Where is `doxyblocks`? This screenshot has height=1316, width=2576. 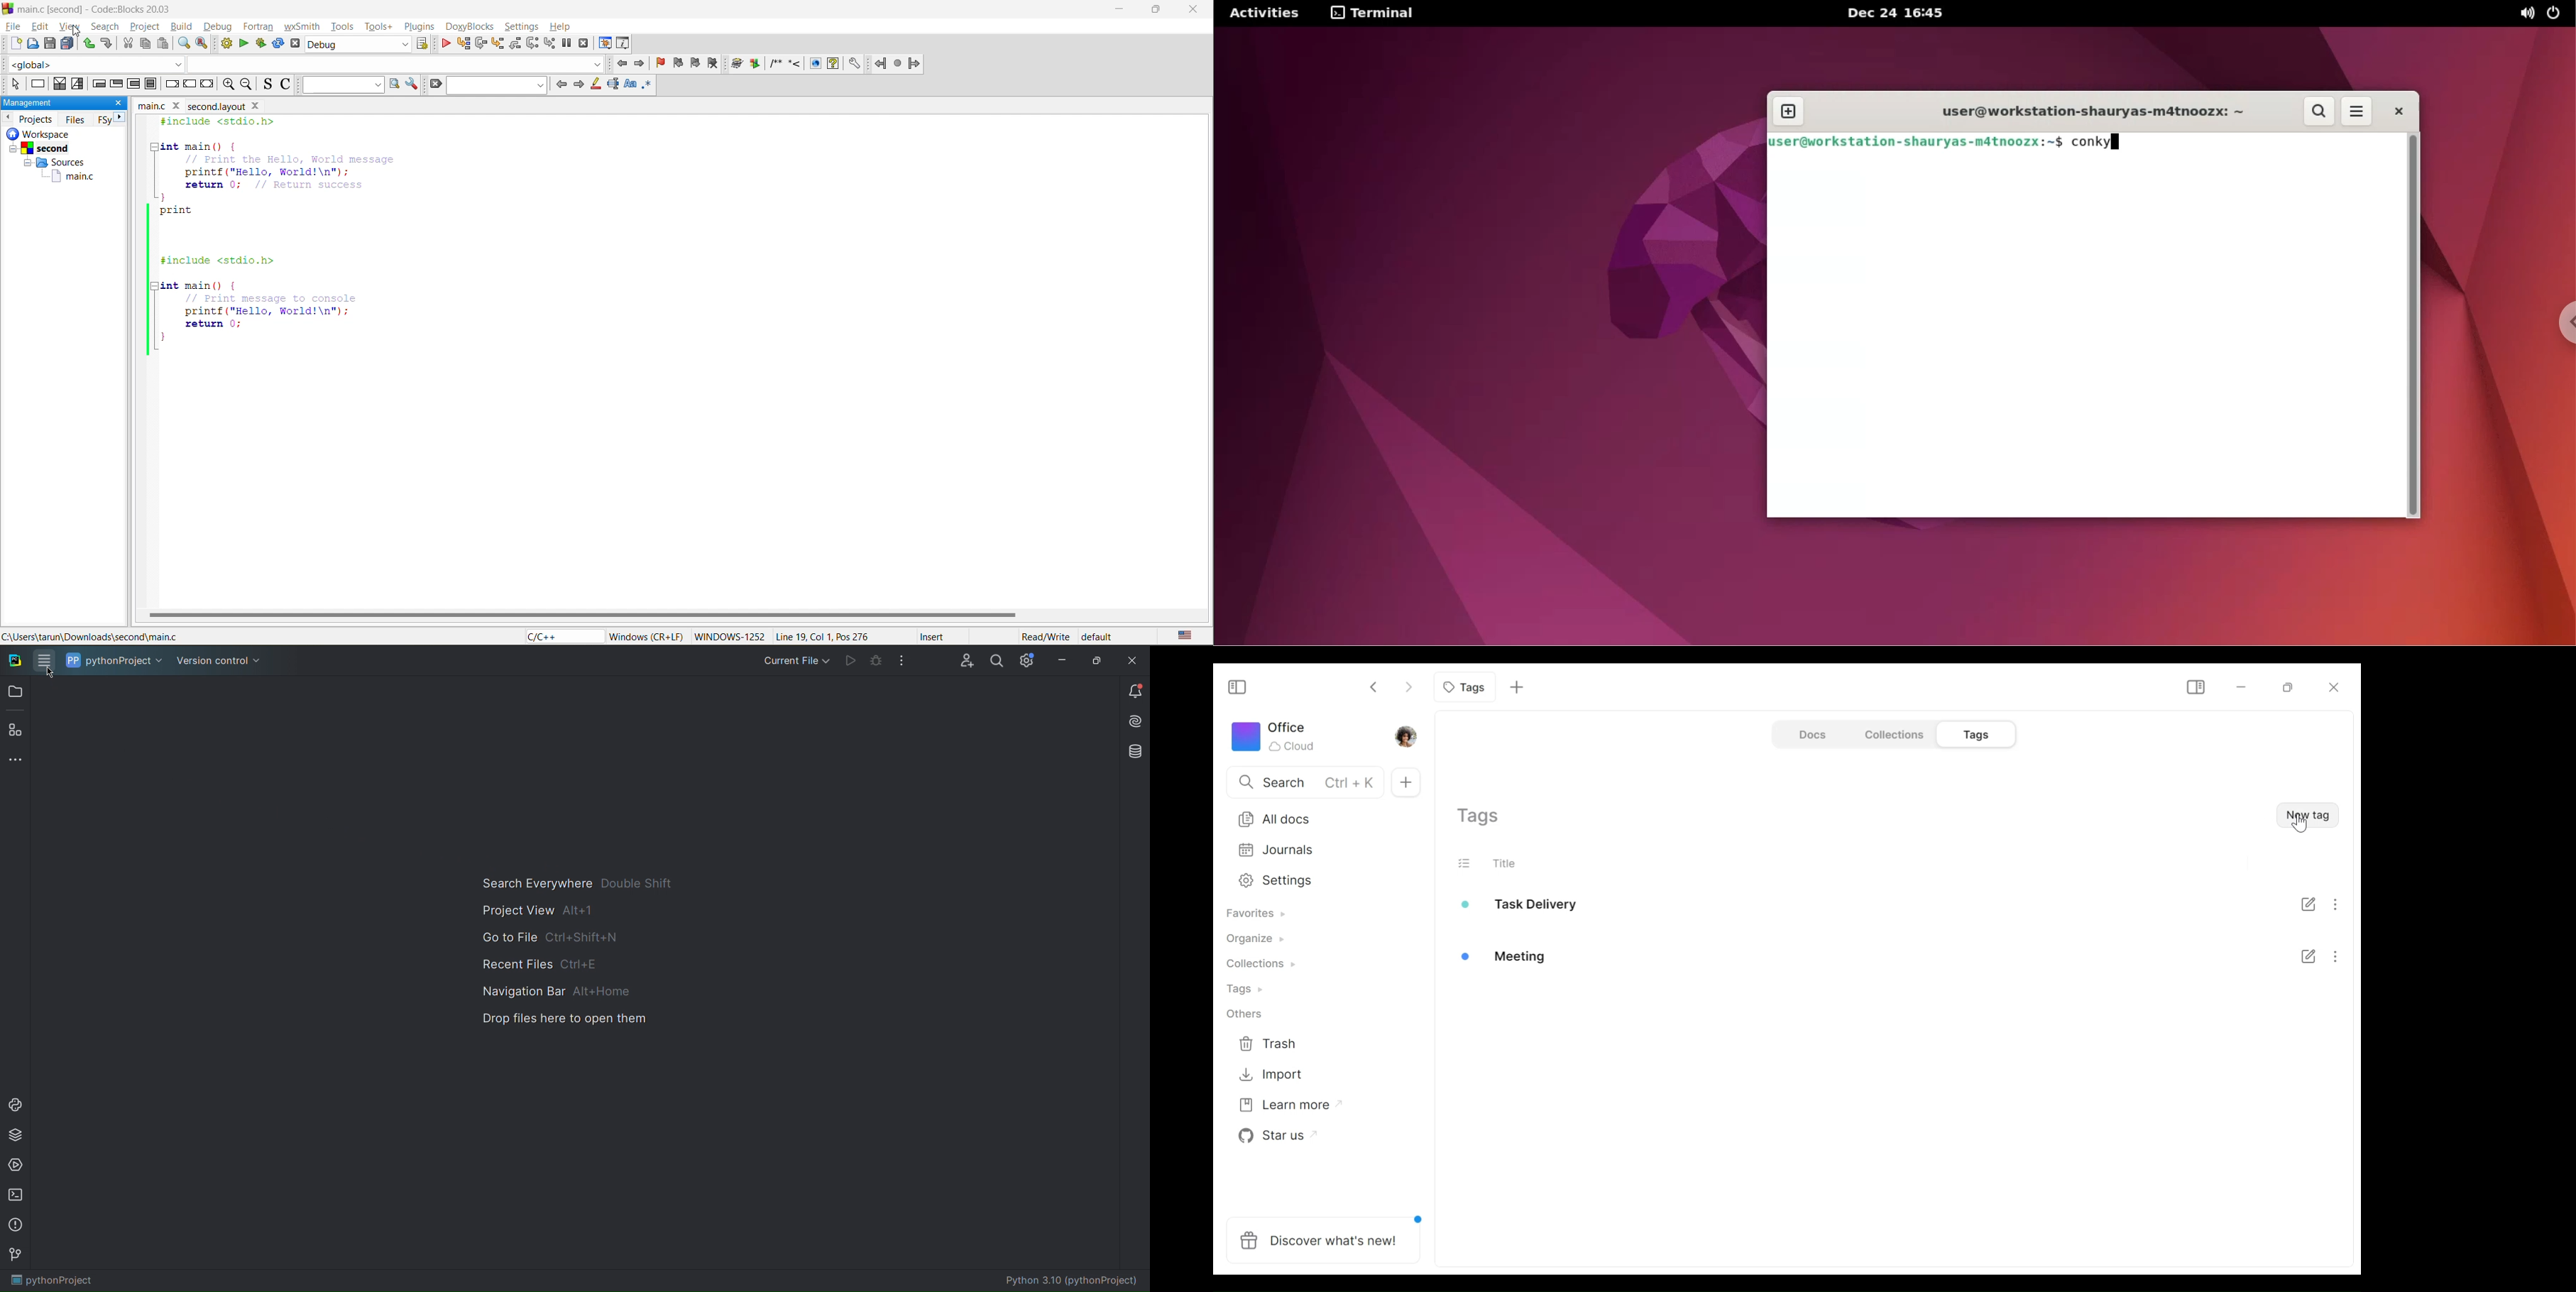
doxyblocks is located at coordinates (796, 64).